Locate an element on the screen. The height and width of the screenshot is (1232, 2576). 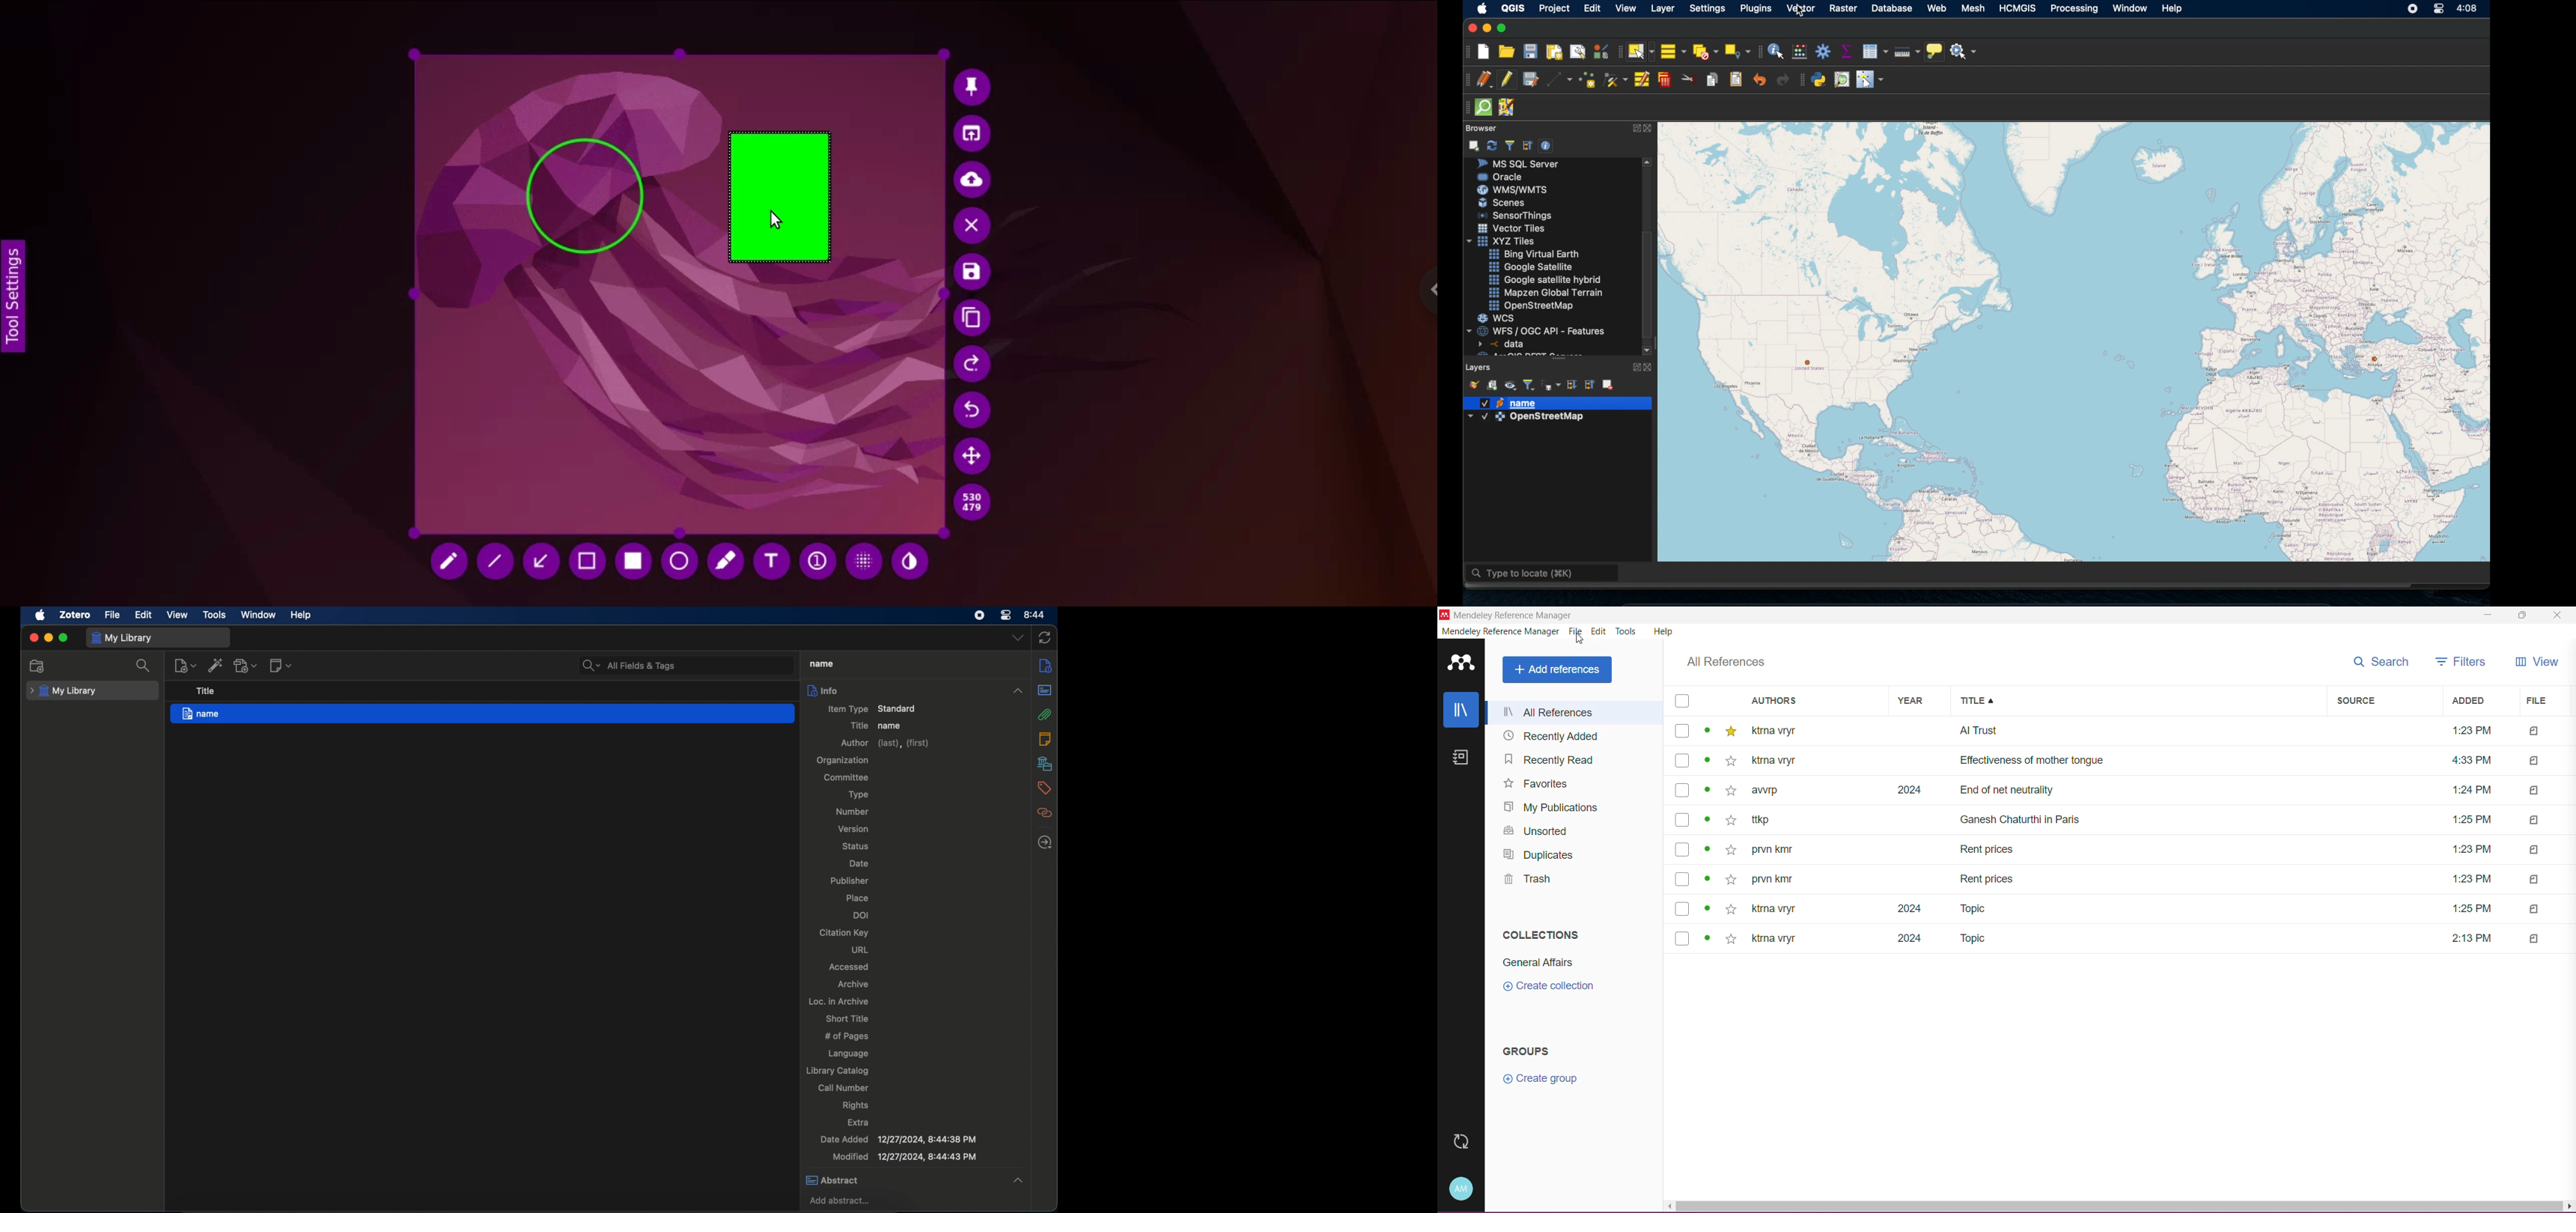
url is located at coordinates (860, 950).